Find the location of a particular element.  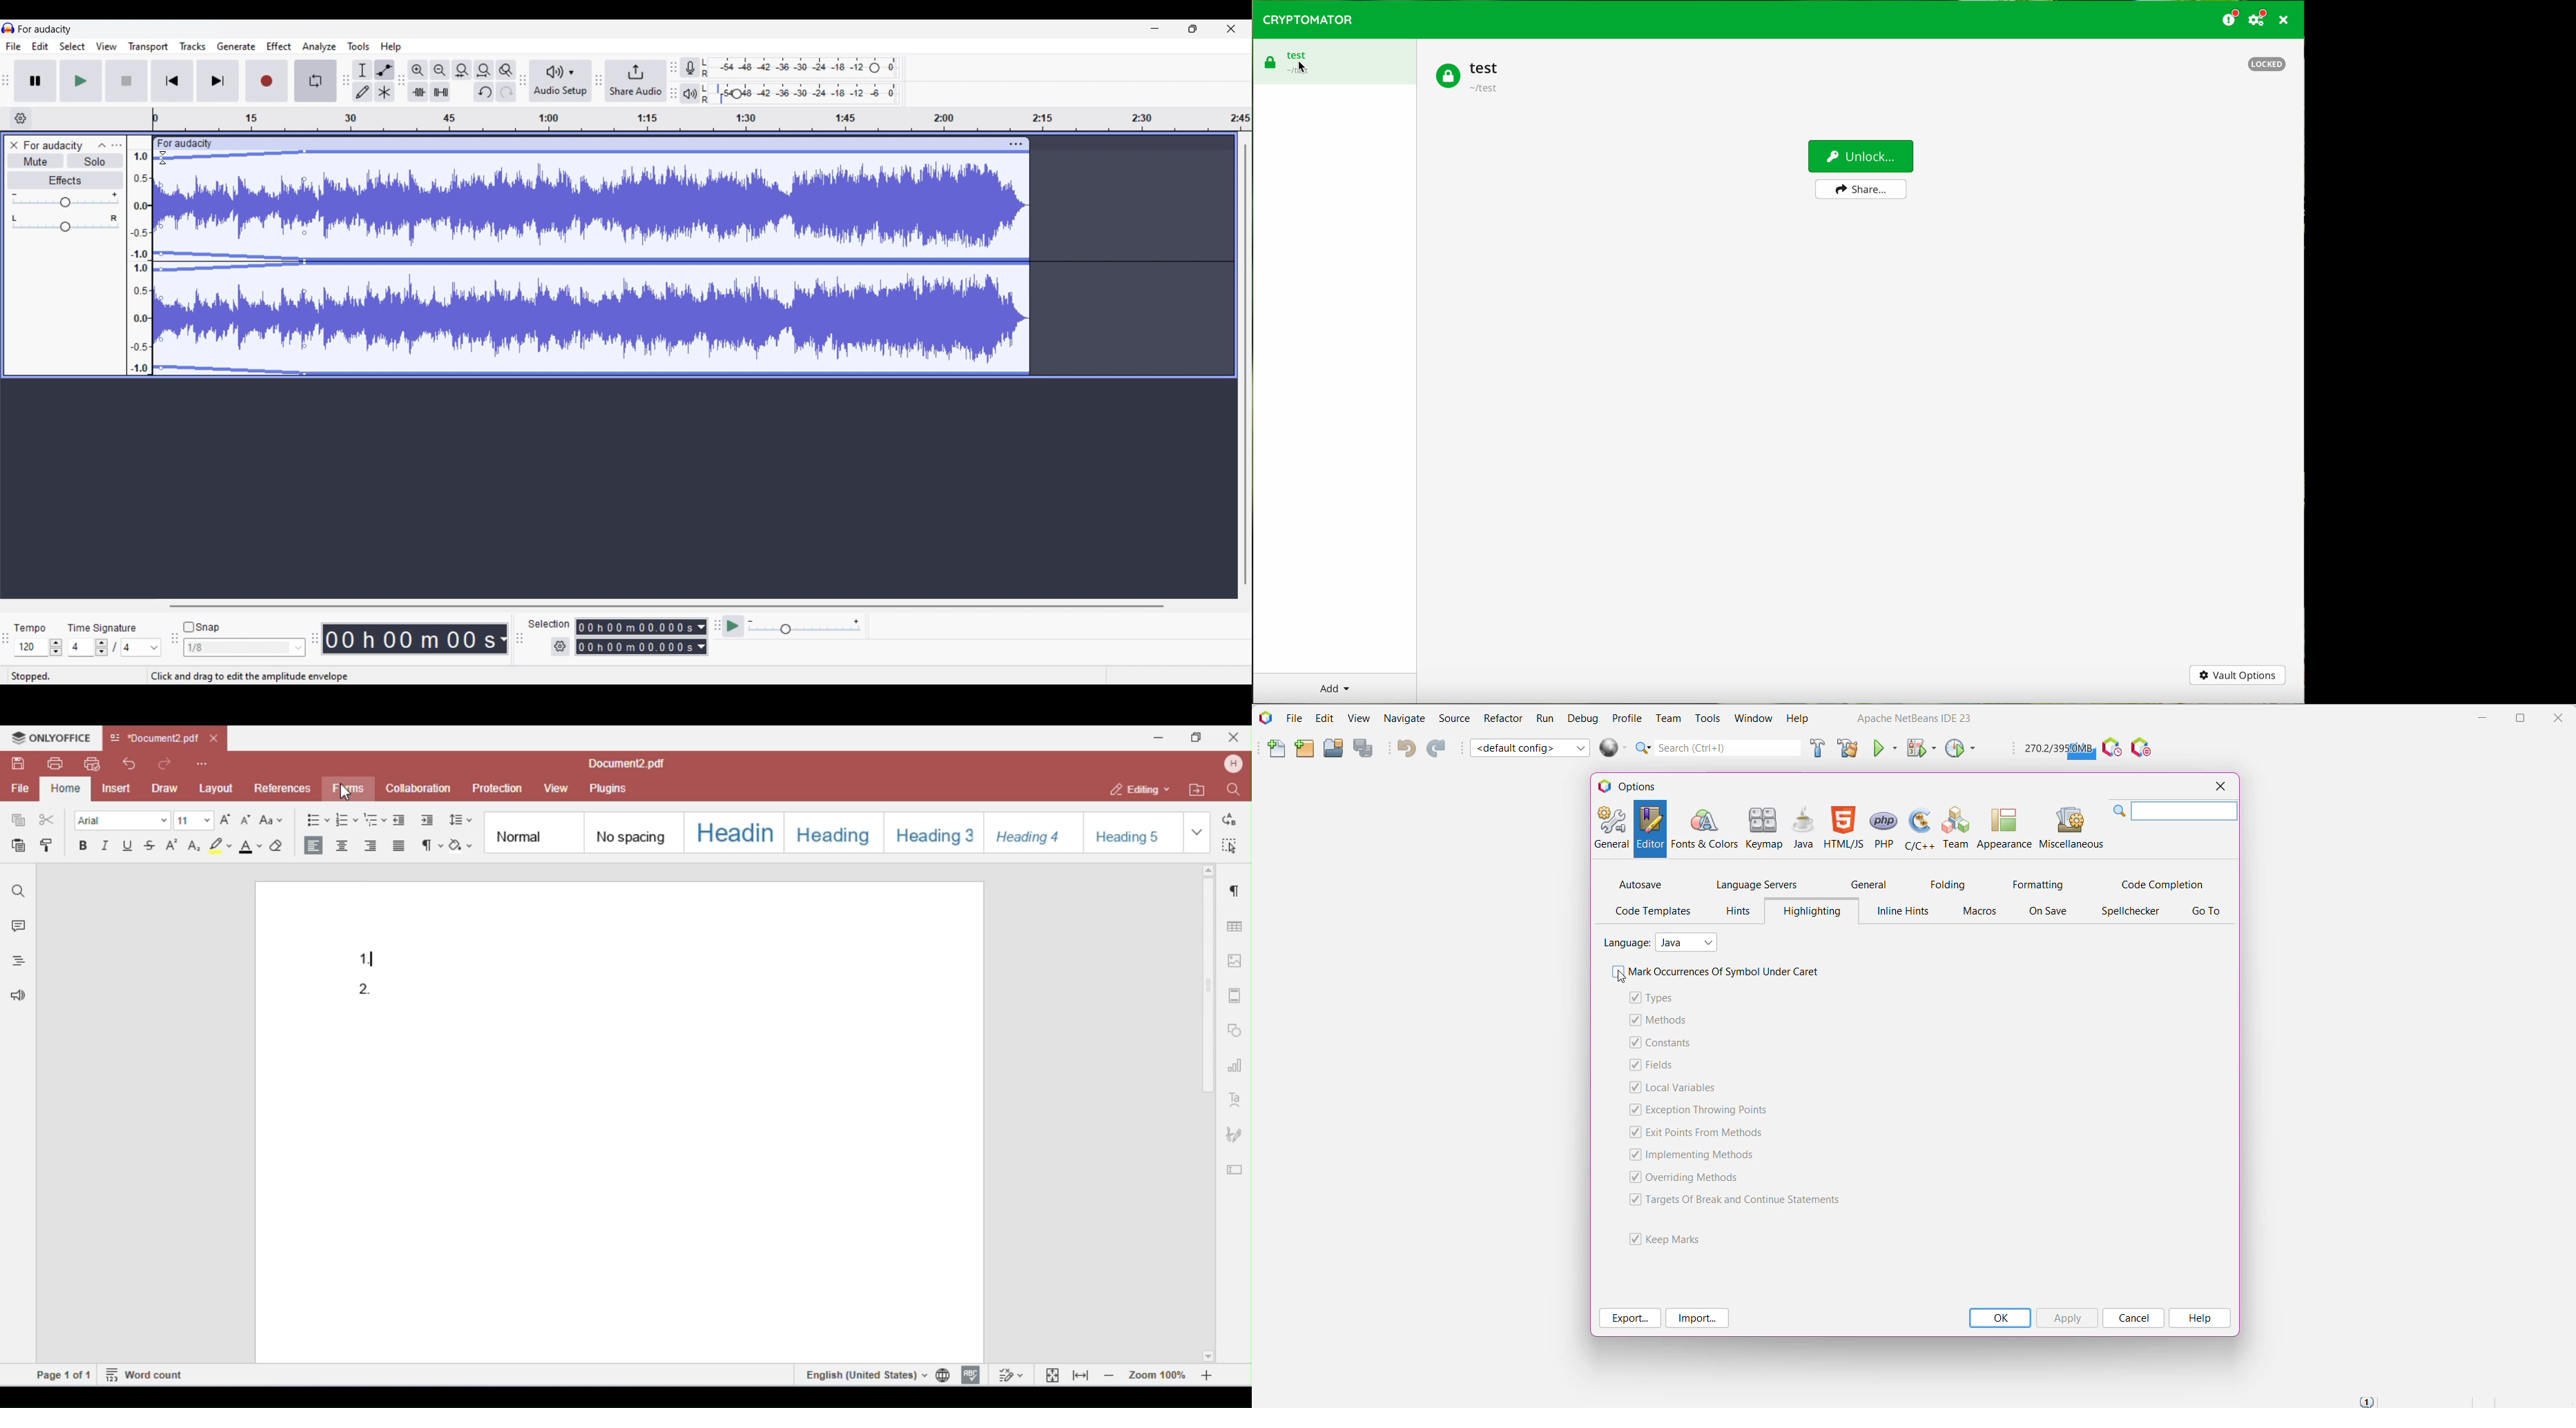

Help is located at coordinates (391, 47).